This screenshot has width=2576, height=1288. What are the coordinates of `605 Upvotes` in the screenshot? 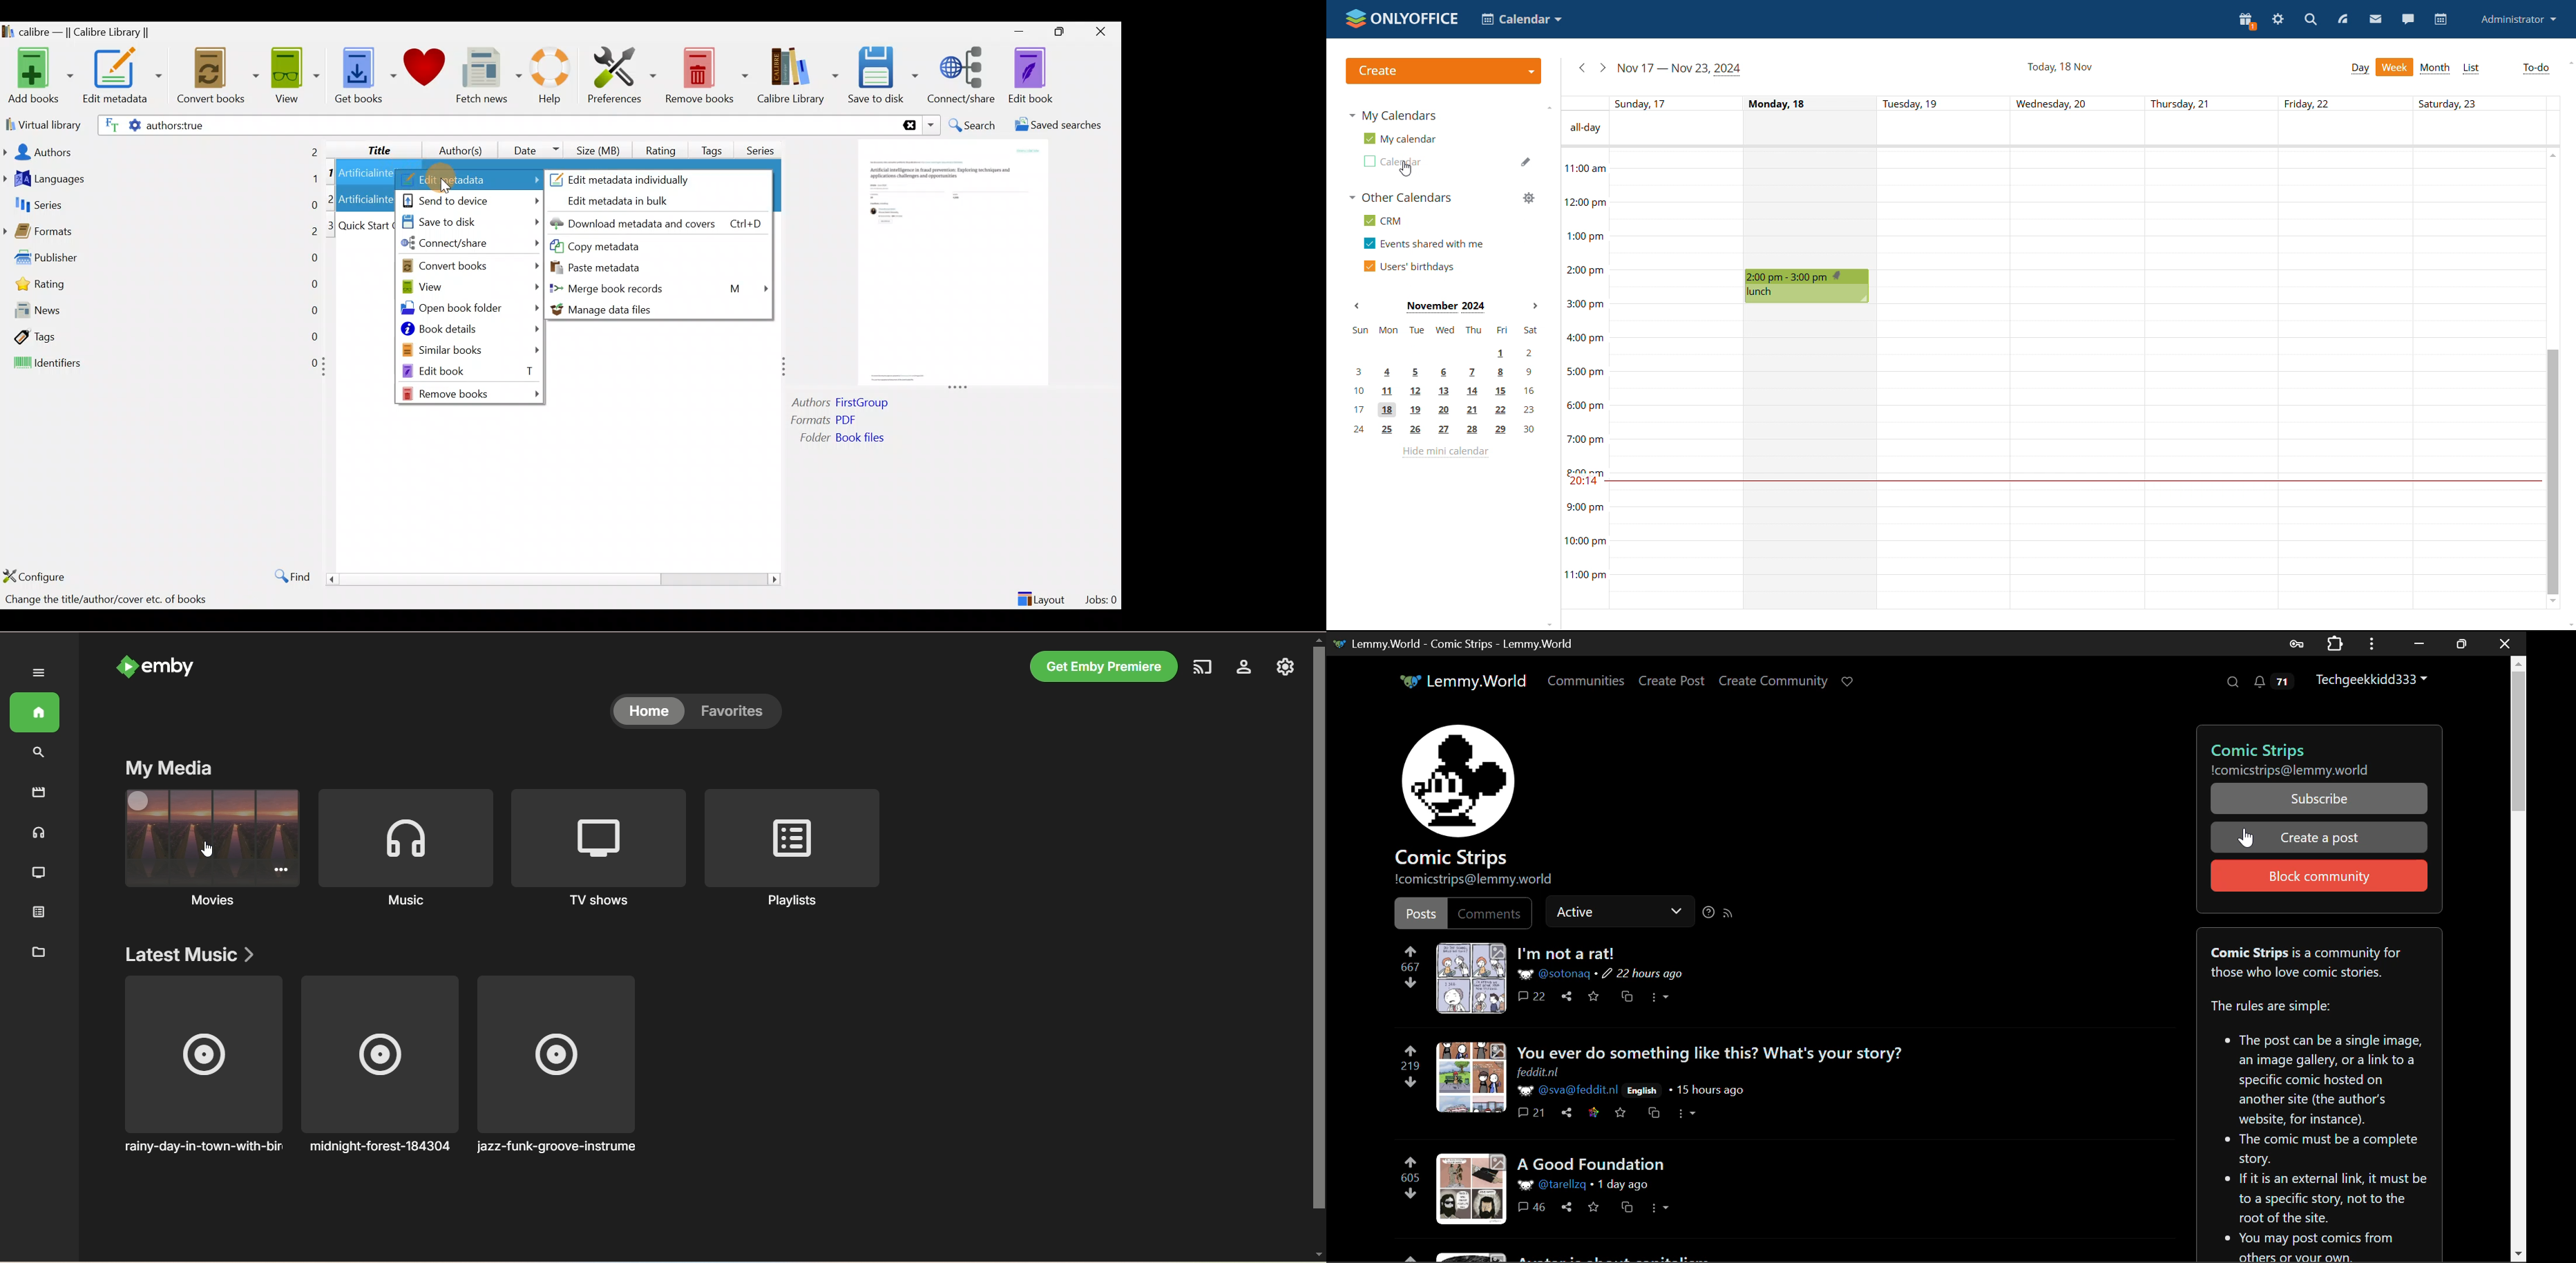 It's located at (1409, 1176).